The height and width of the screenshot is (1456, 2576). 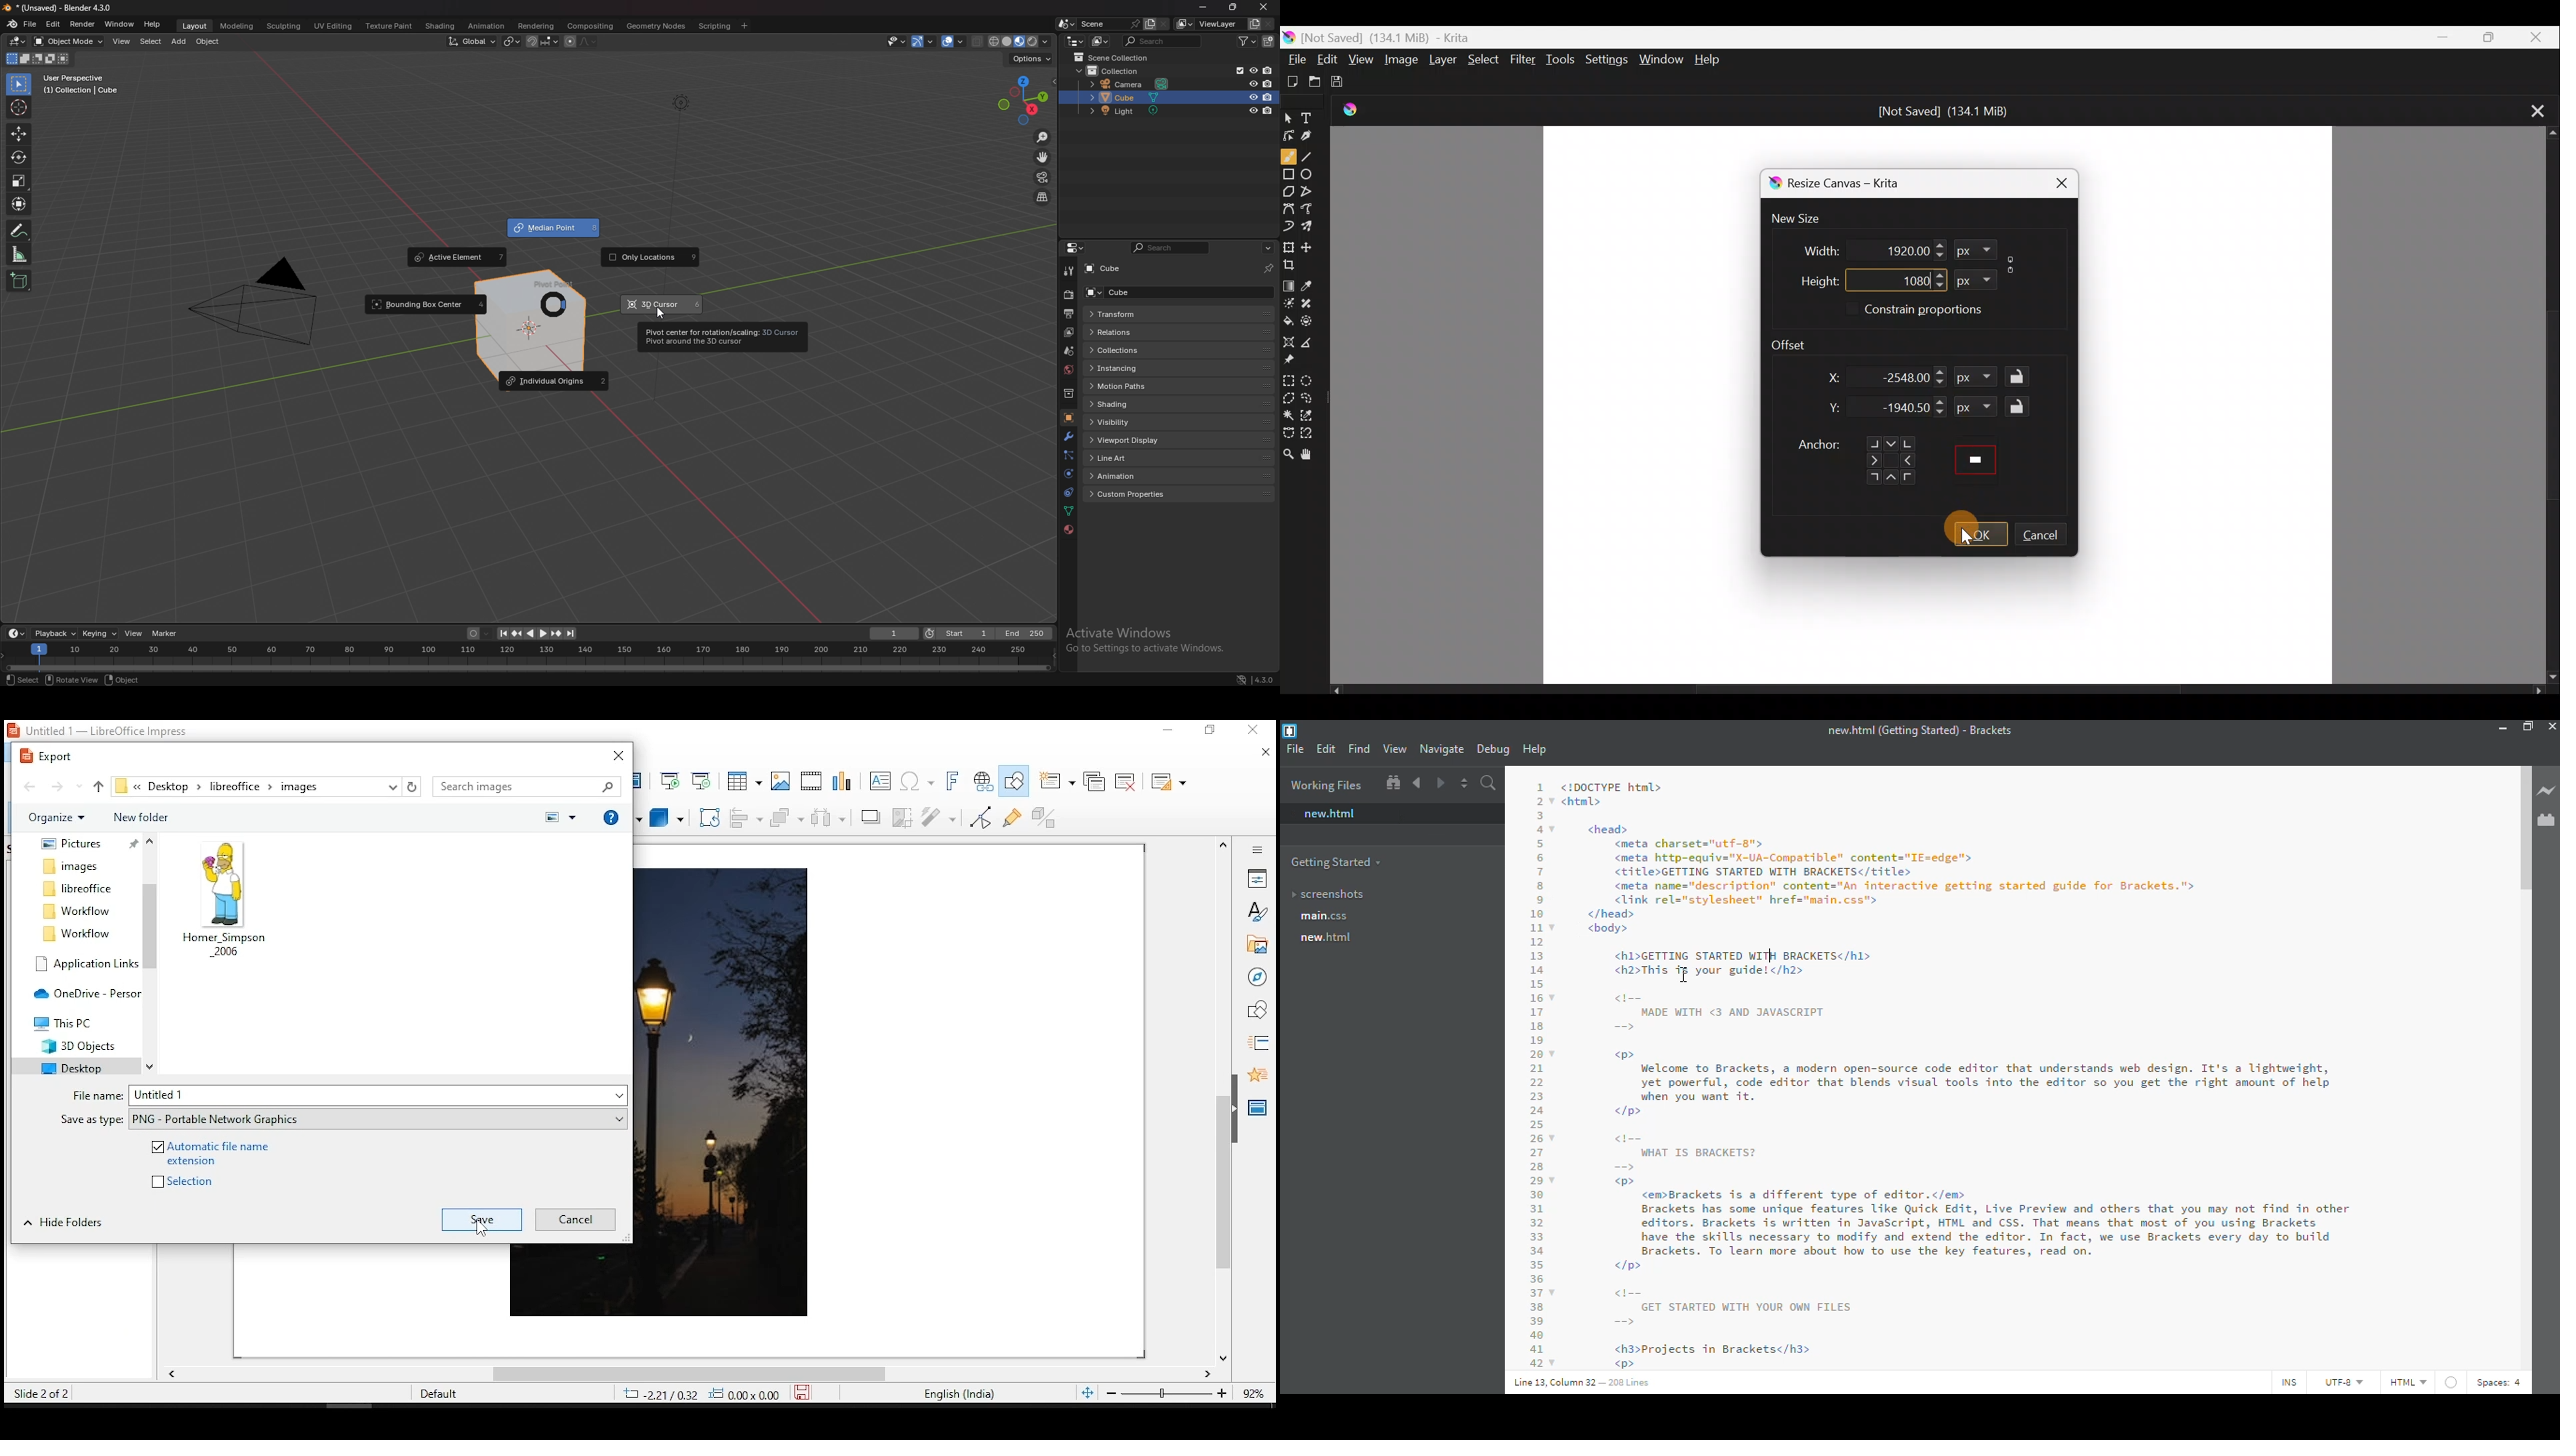 What do you see at coordinates (1295, 57) in the screenshot?
I see `File` at bounding box center [1295, 57].